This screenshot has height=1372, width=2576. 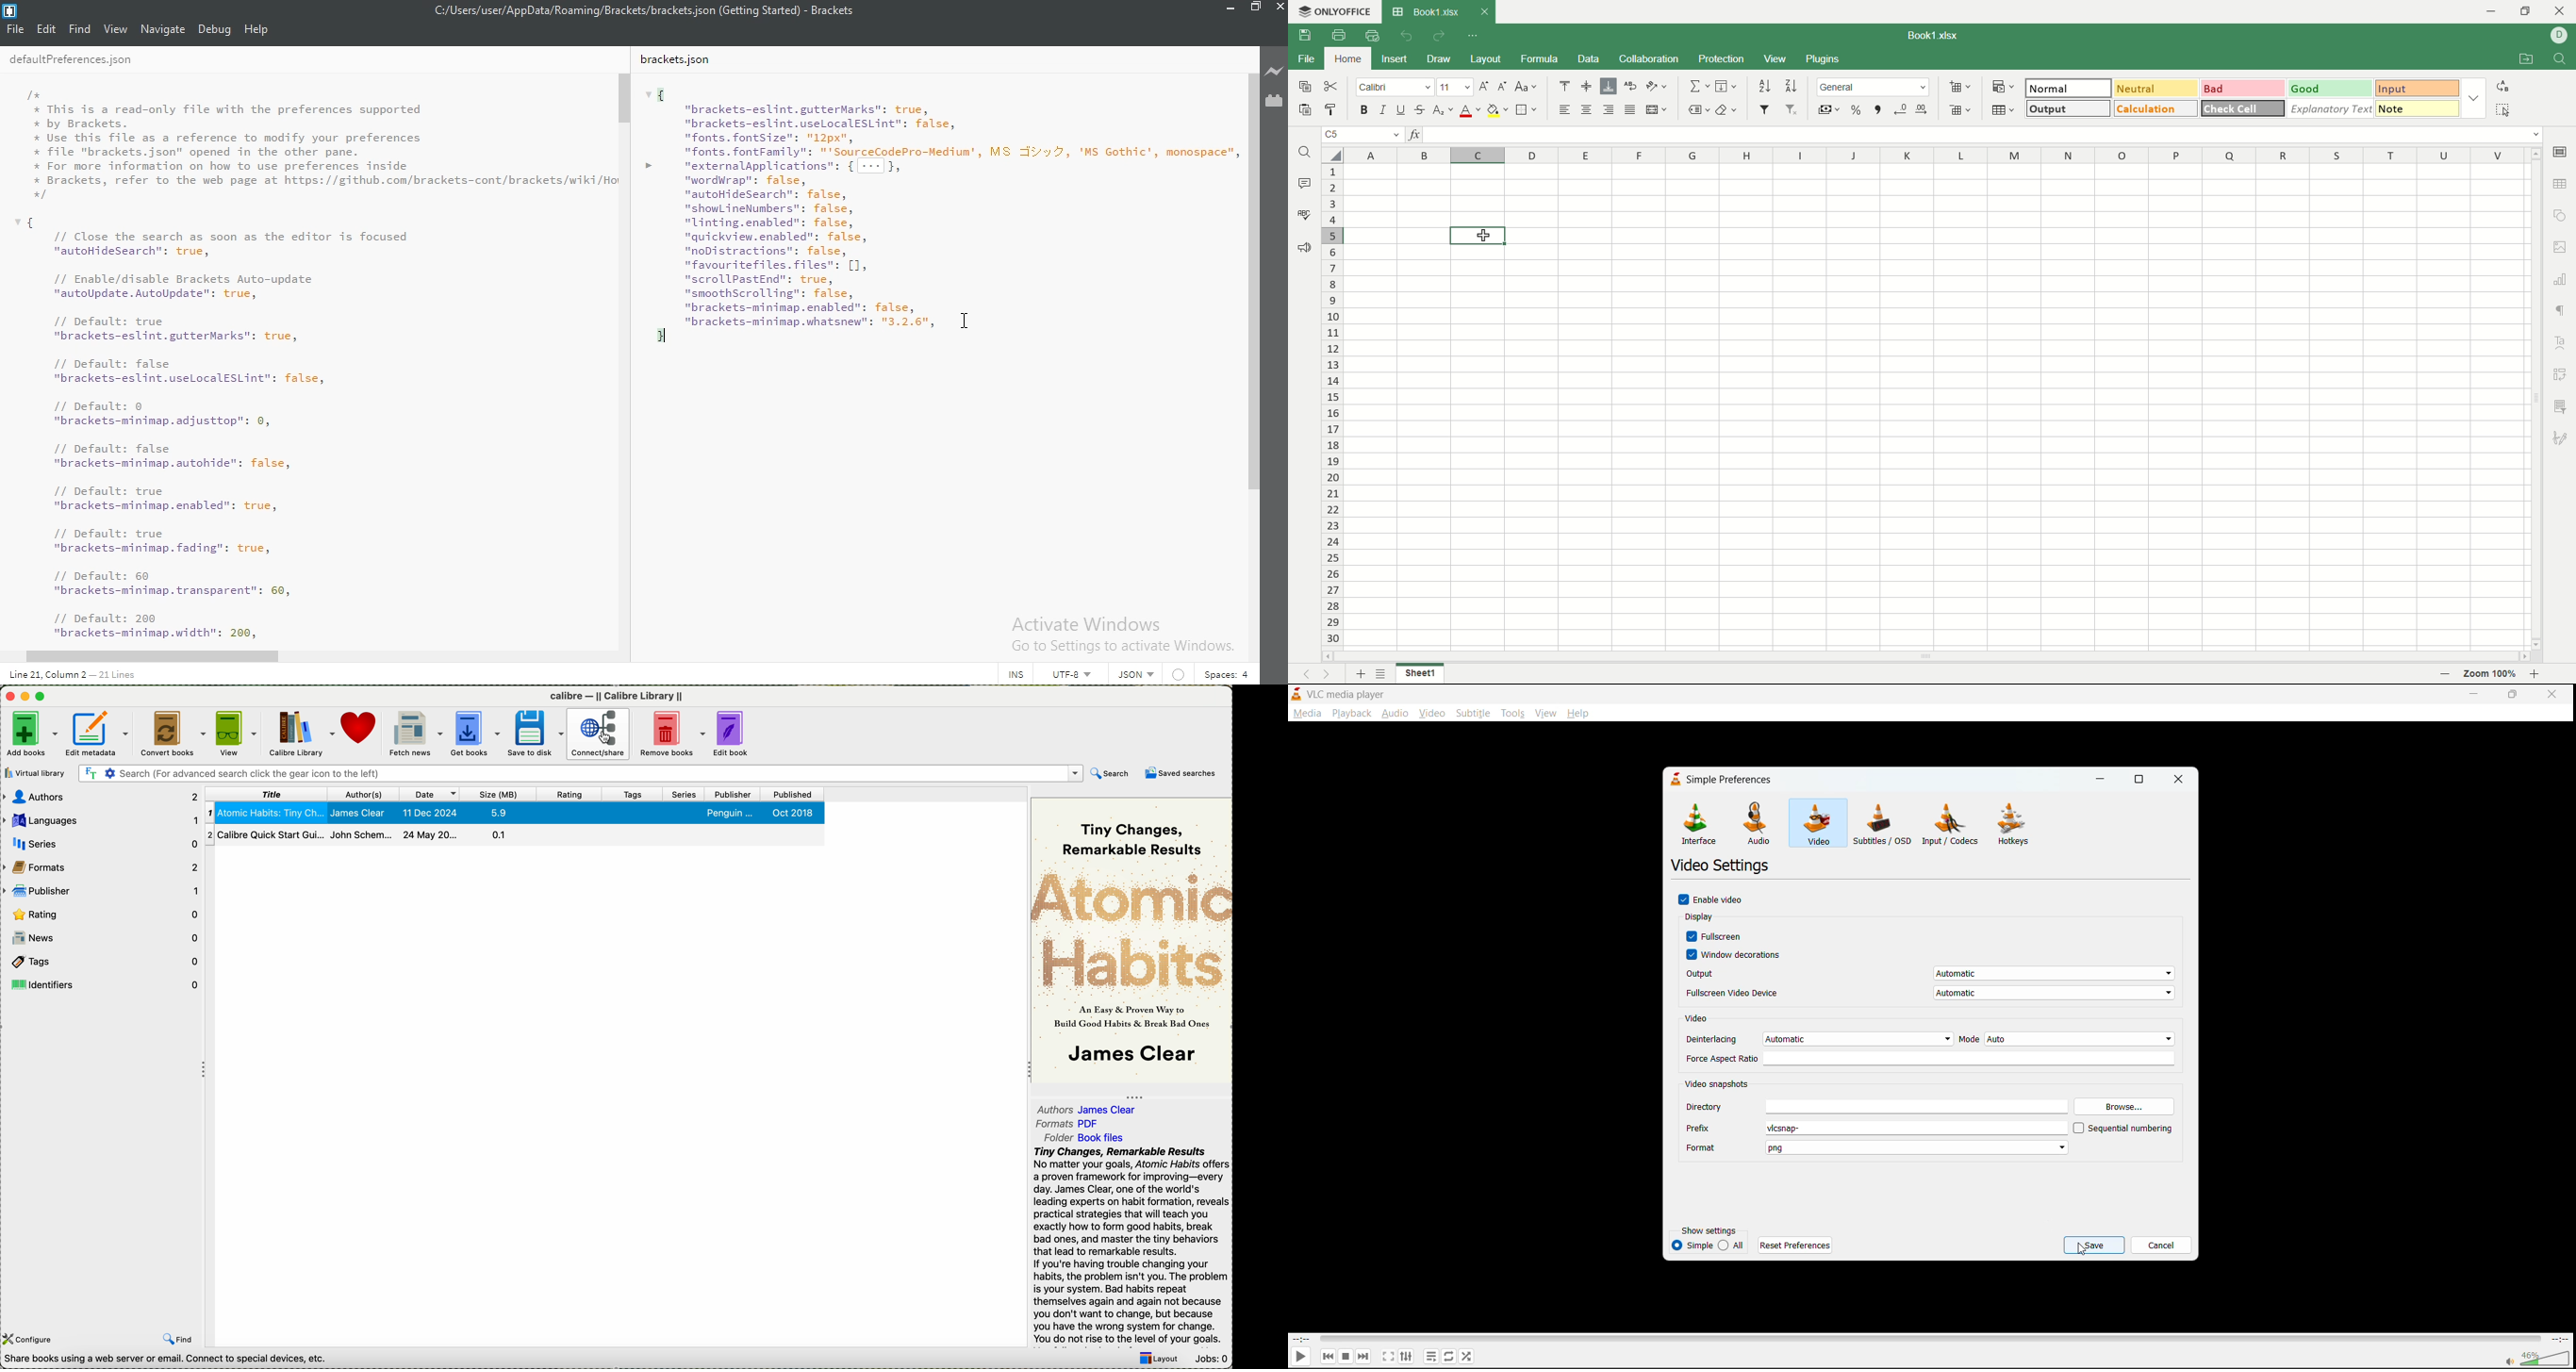 I want to click on get books, so click(x=478, y=734).